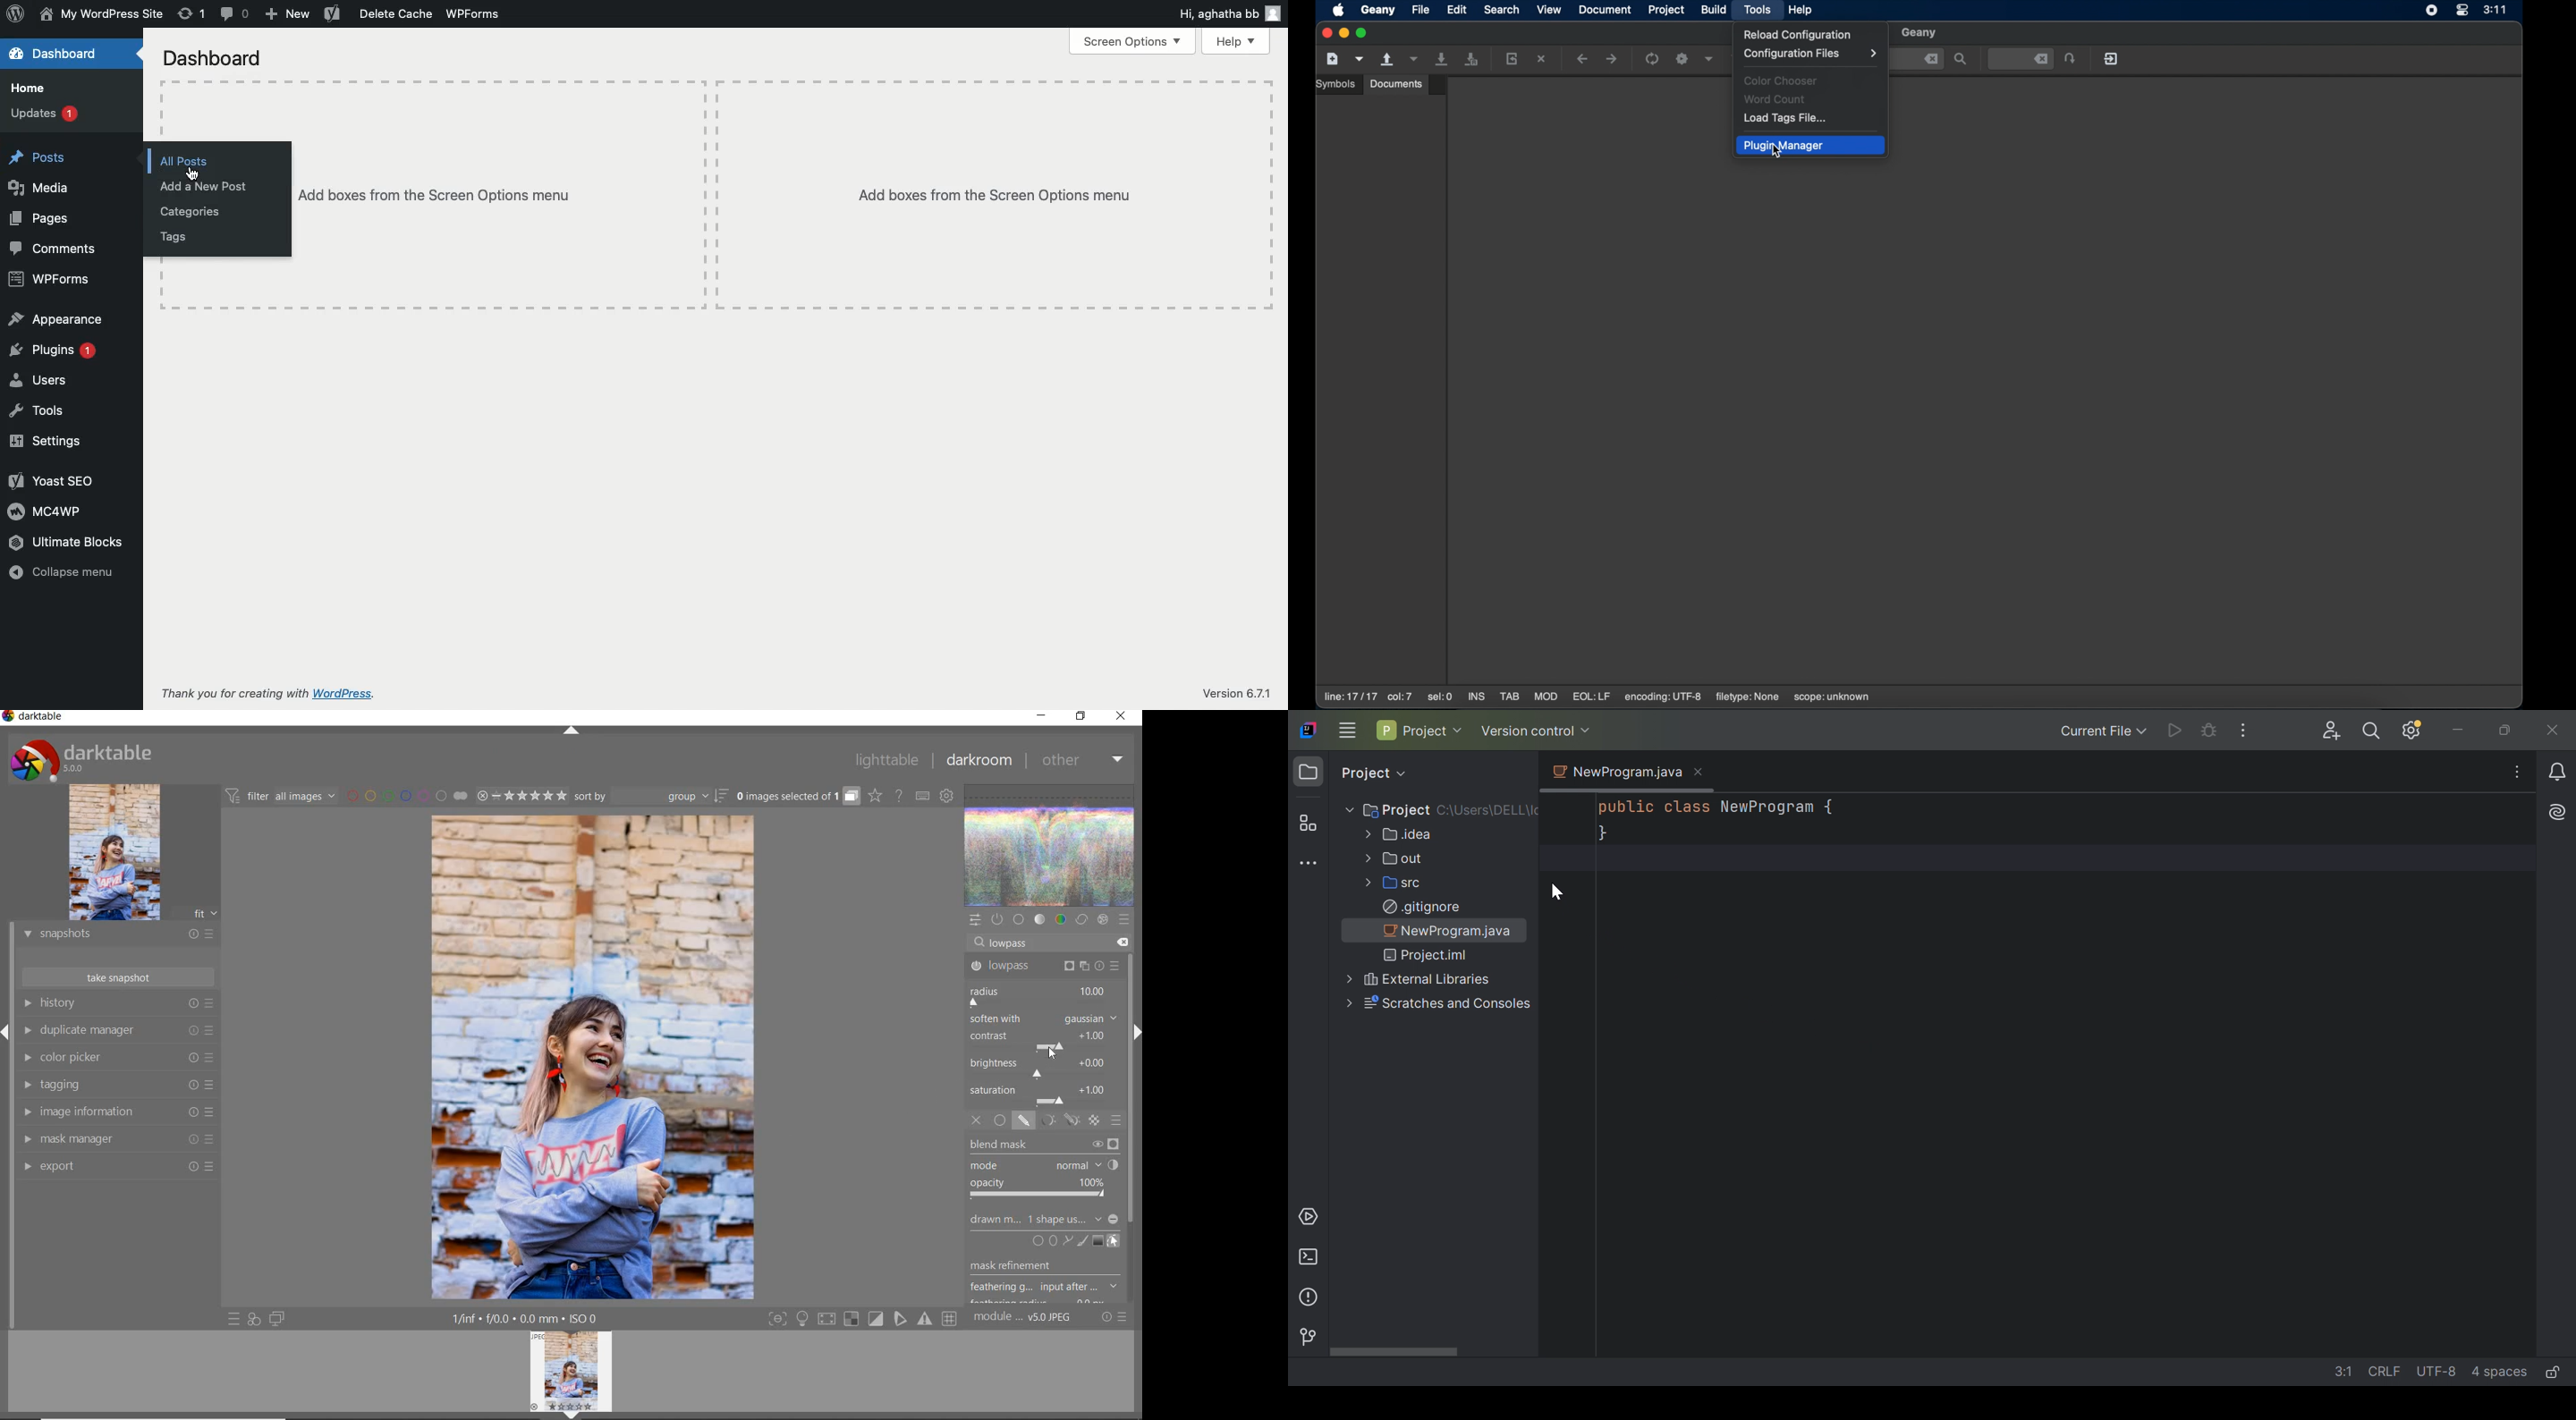  Describe the element at coordinates (1397, 809) in the screenshot. I see `Project` at that location.